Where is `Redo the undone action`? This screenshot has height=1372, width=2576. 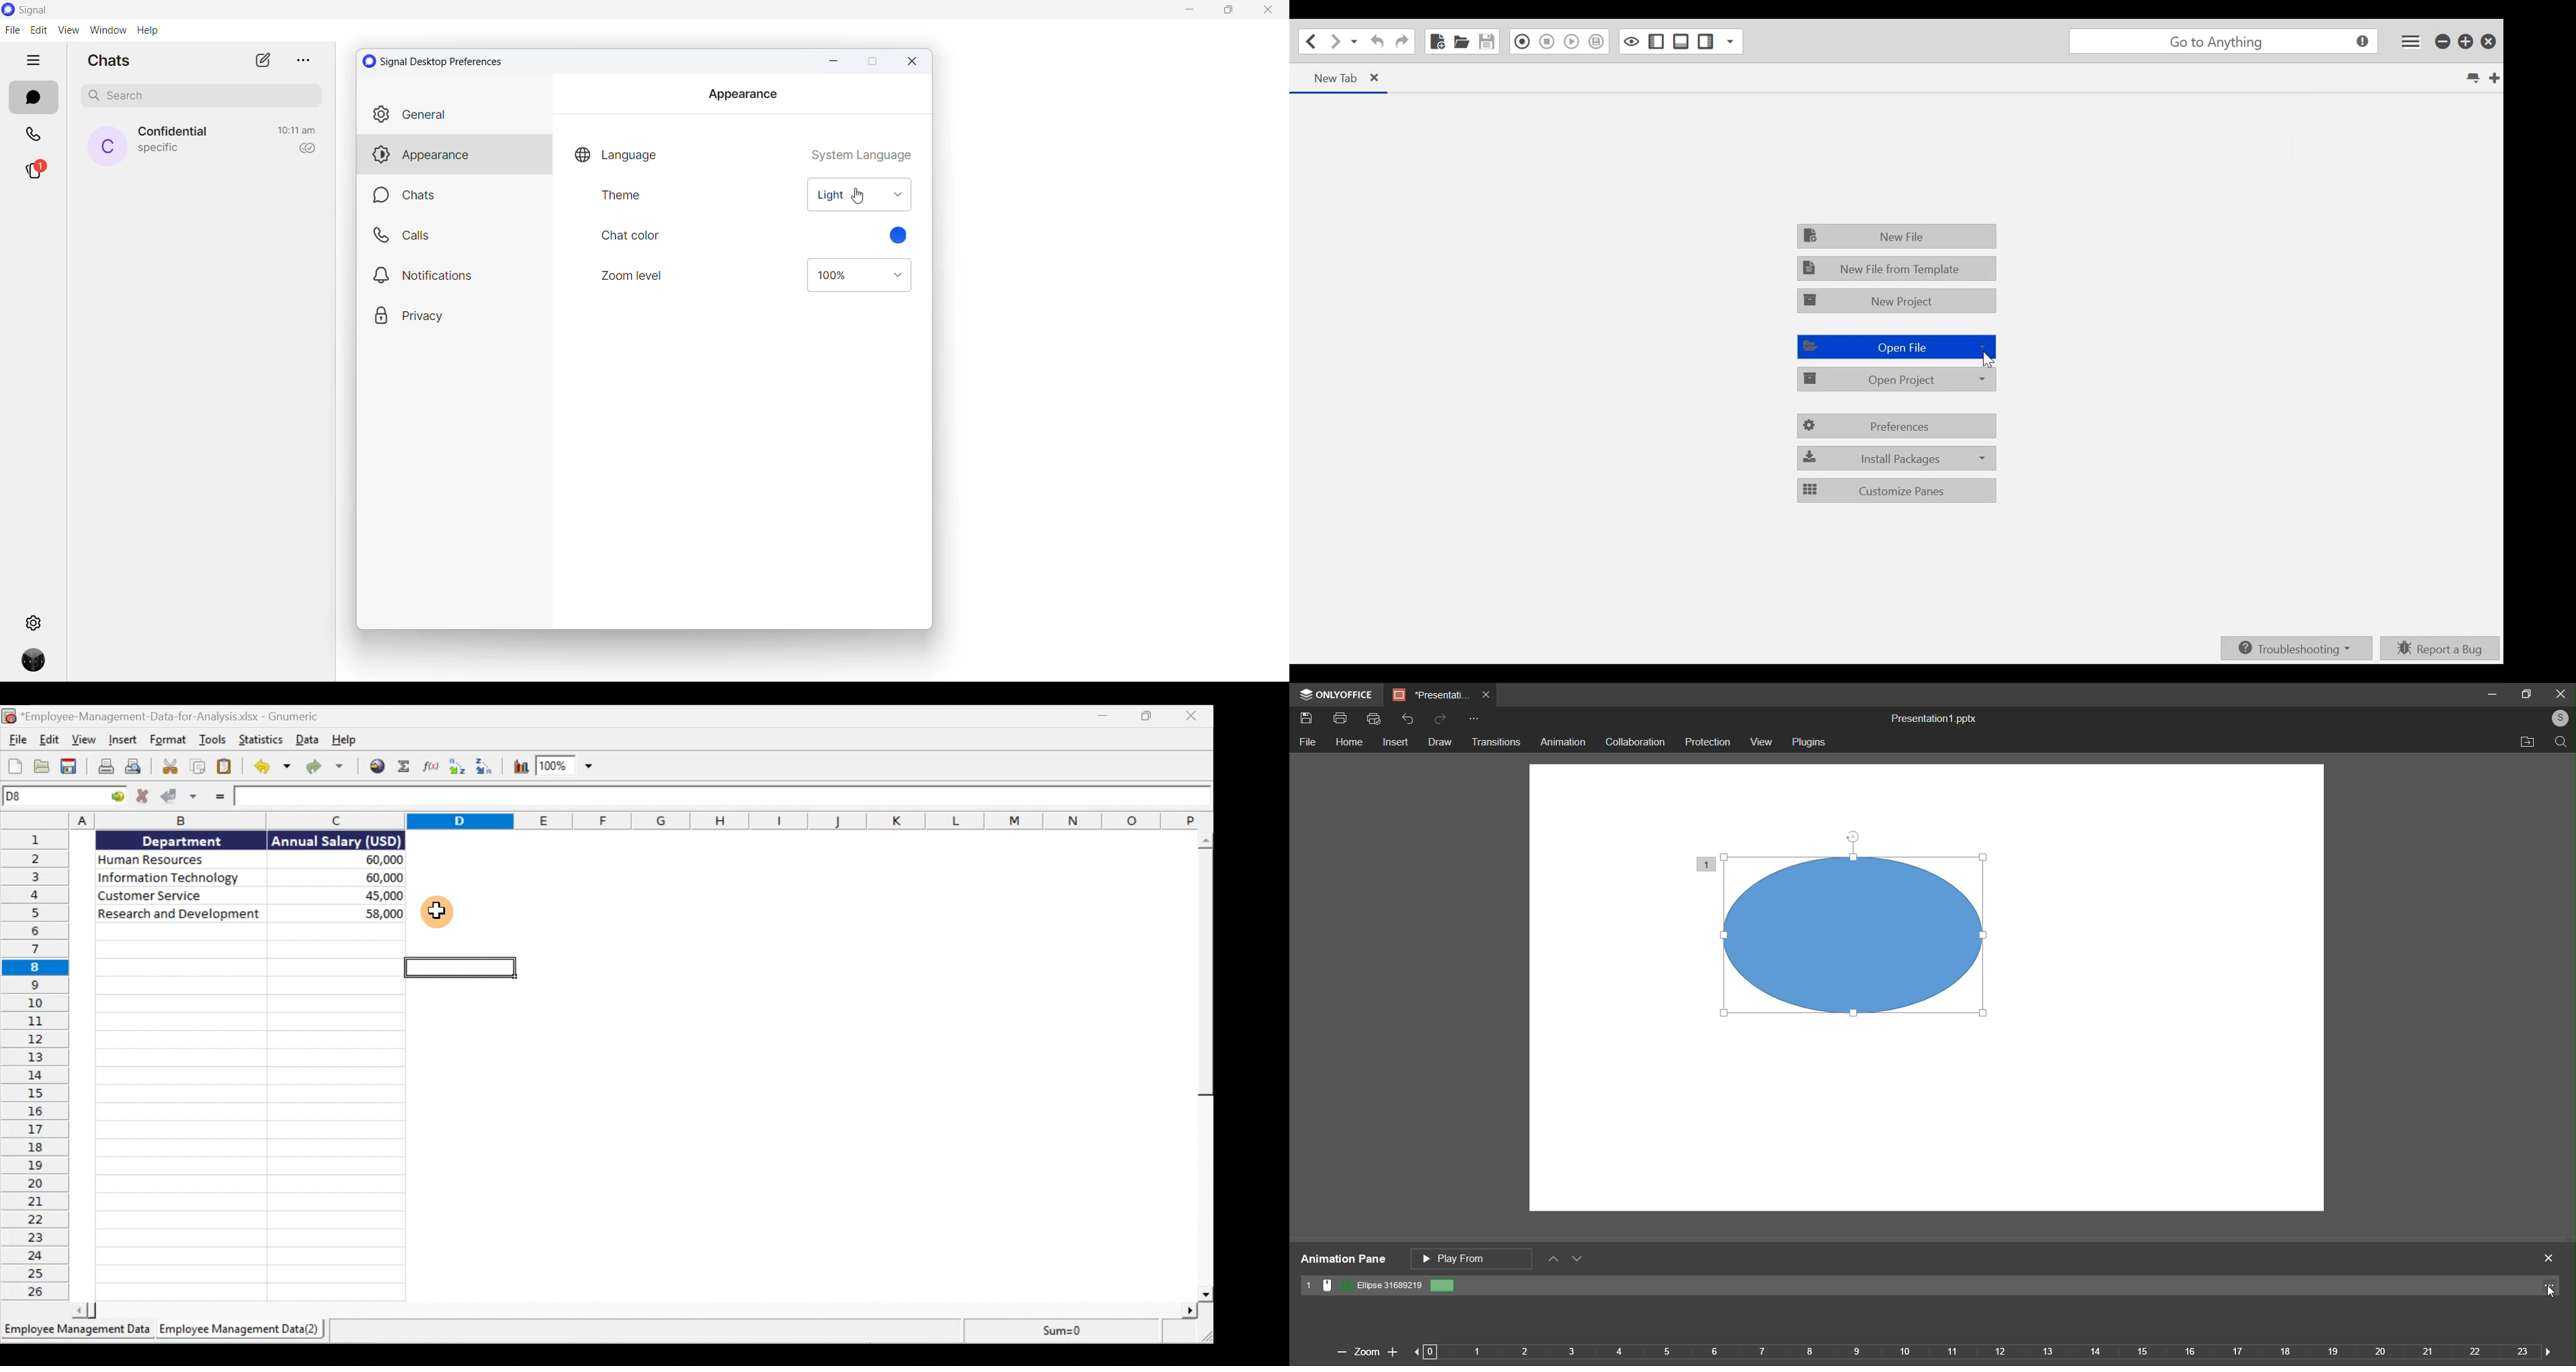 Redo the undone action is located at coordinates (327, 766).